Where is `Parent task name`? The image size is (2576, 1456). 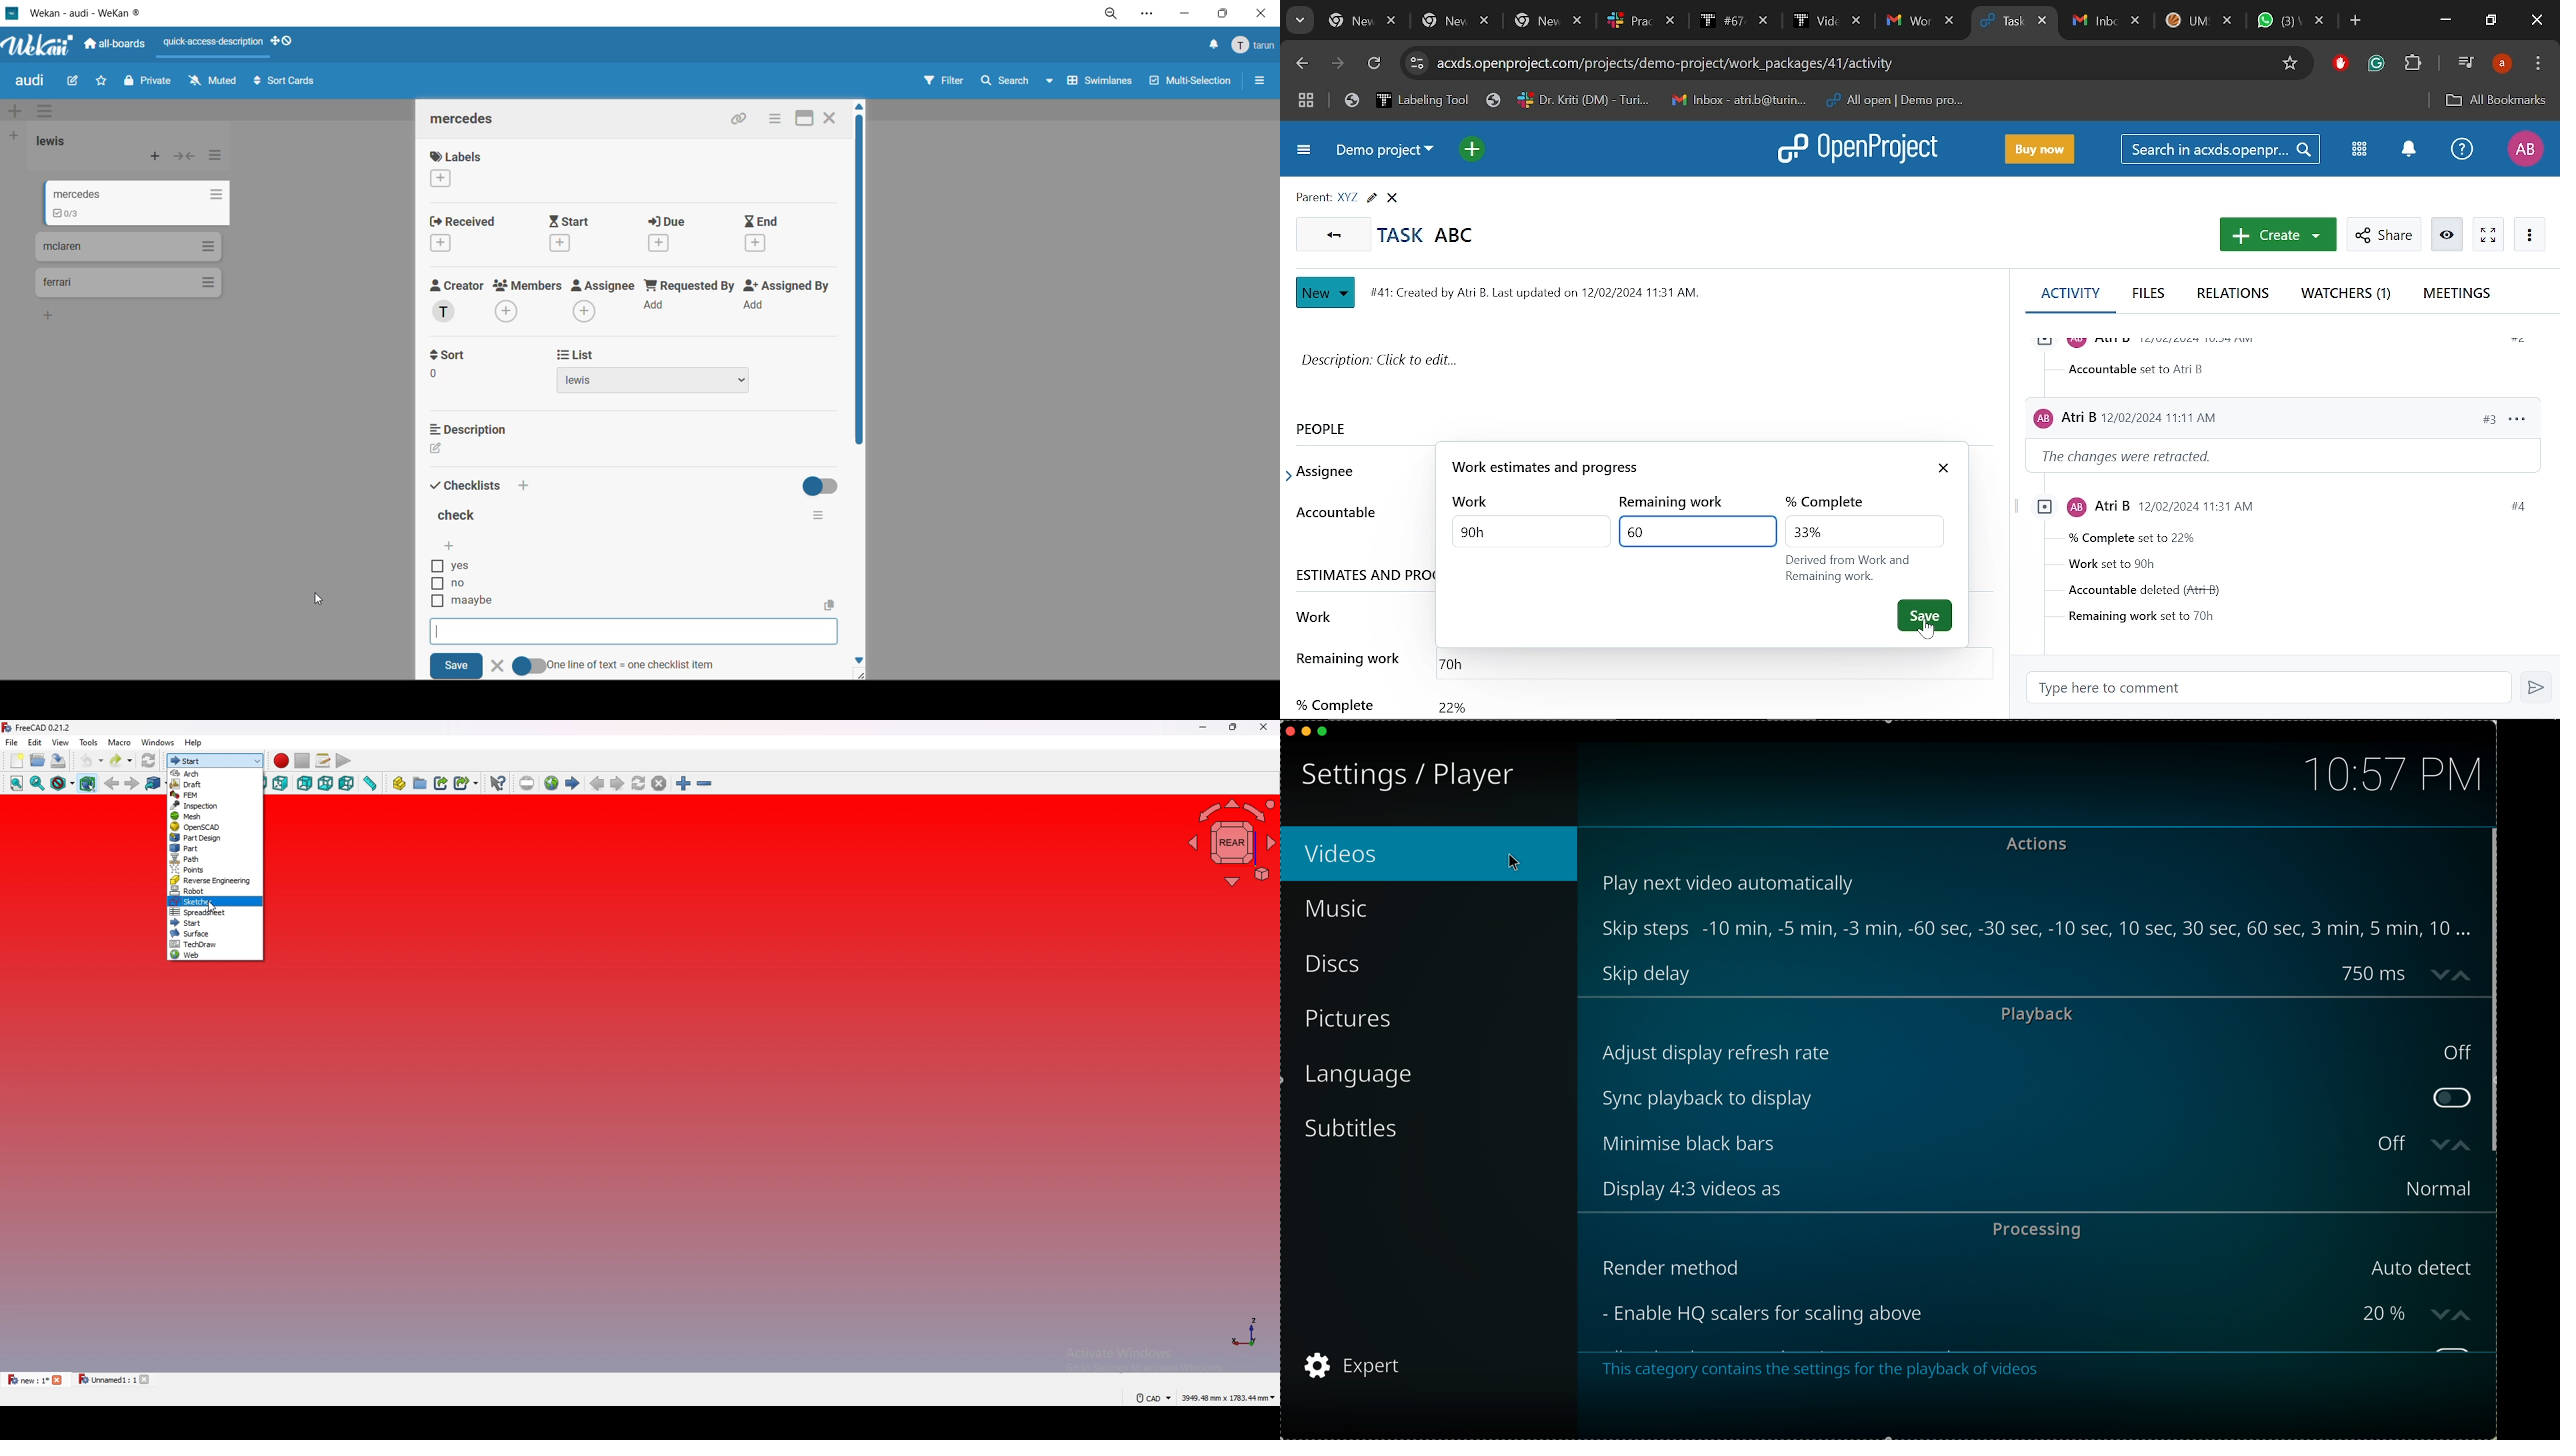 Parent task name is located at coordinates (1346, 198).